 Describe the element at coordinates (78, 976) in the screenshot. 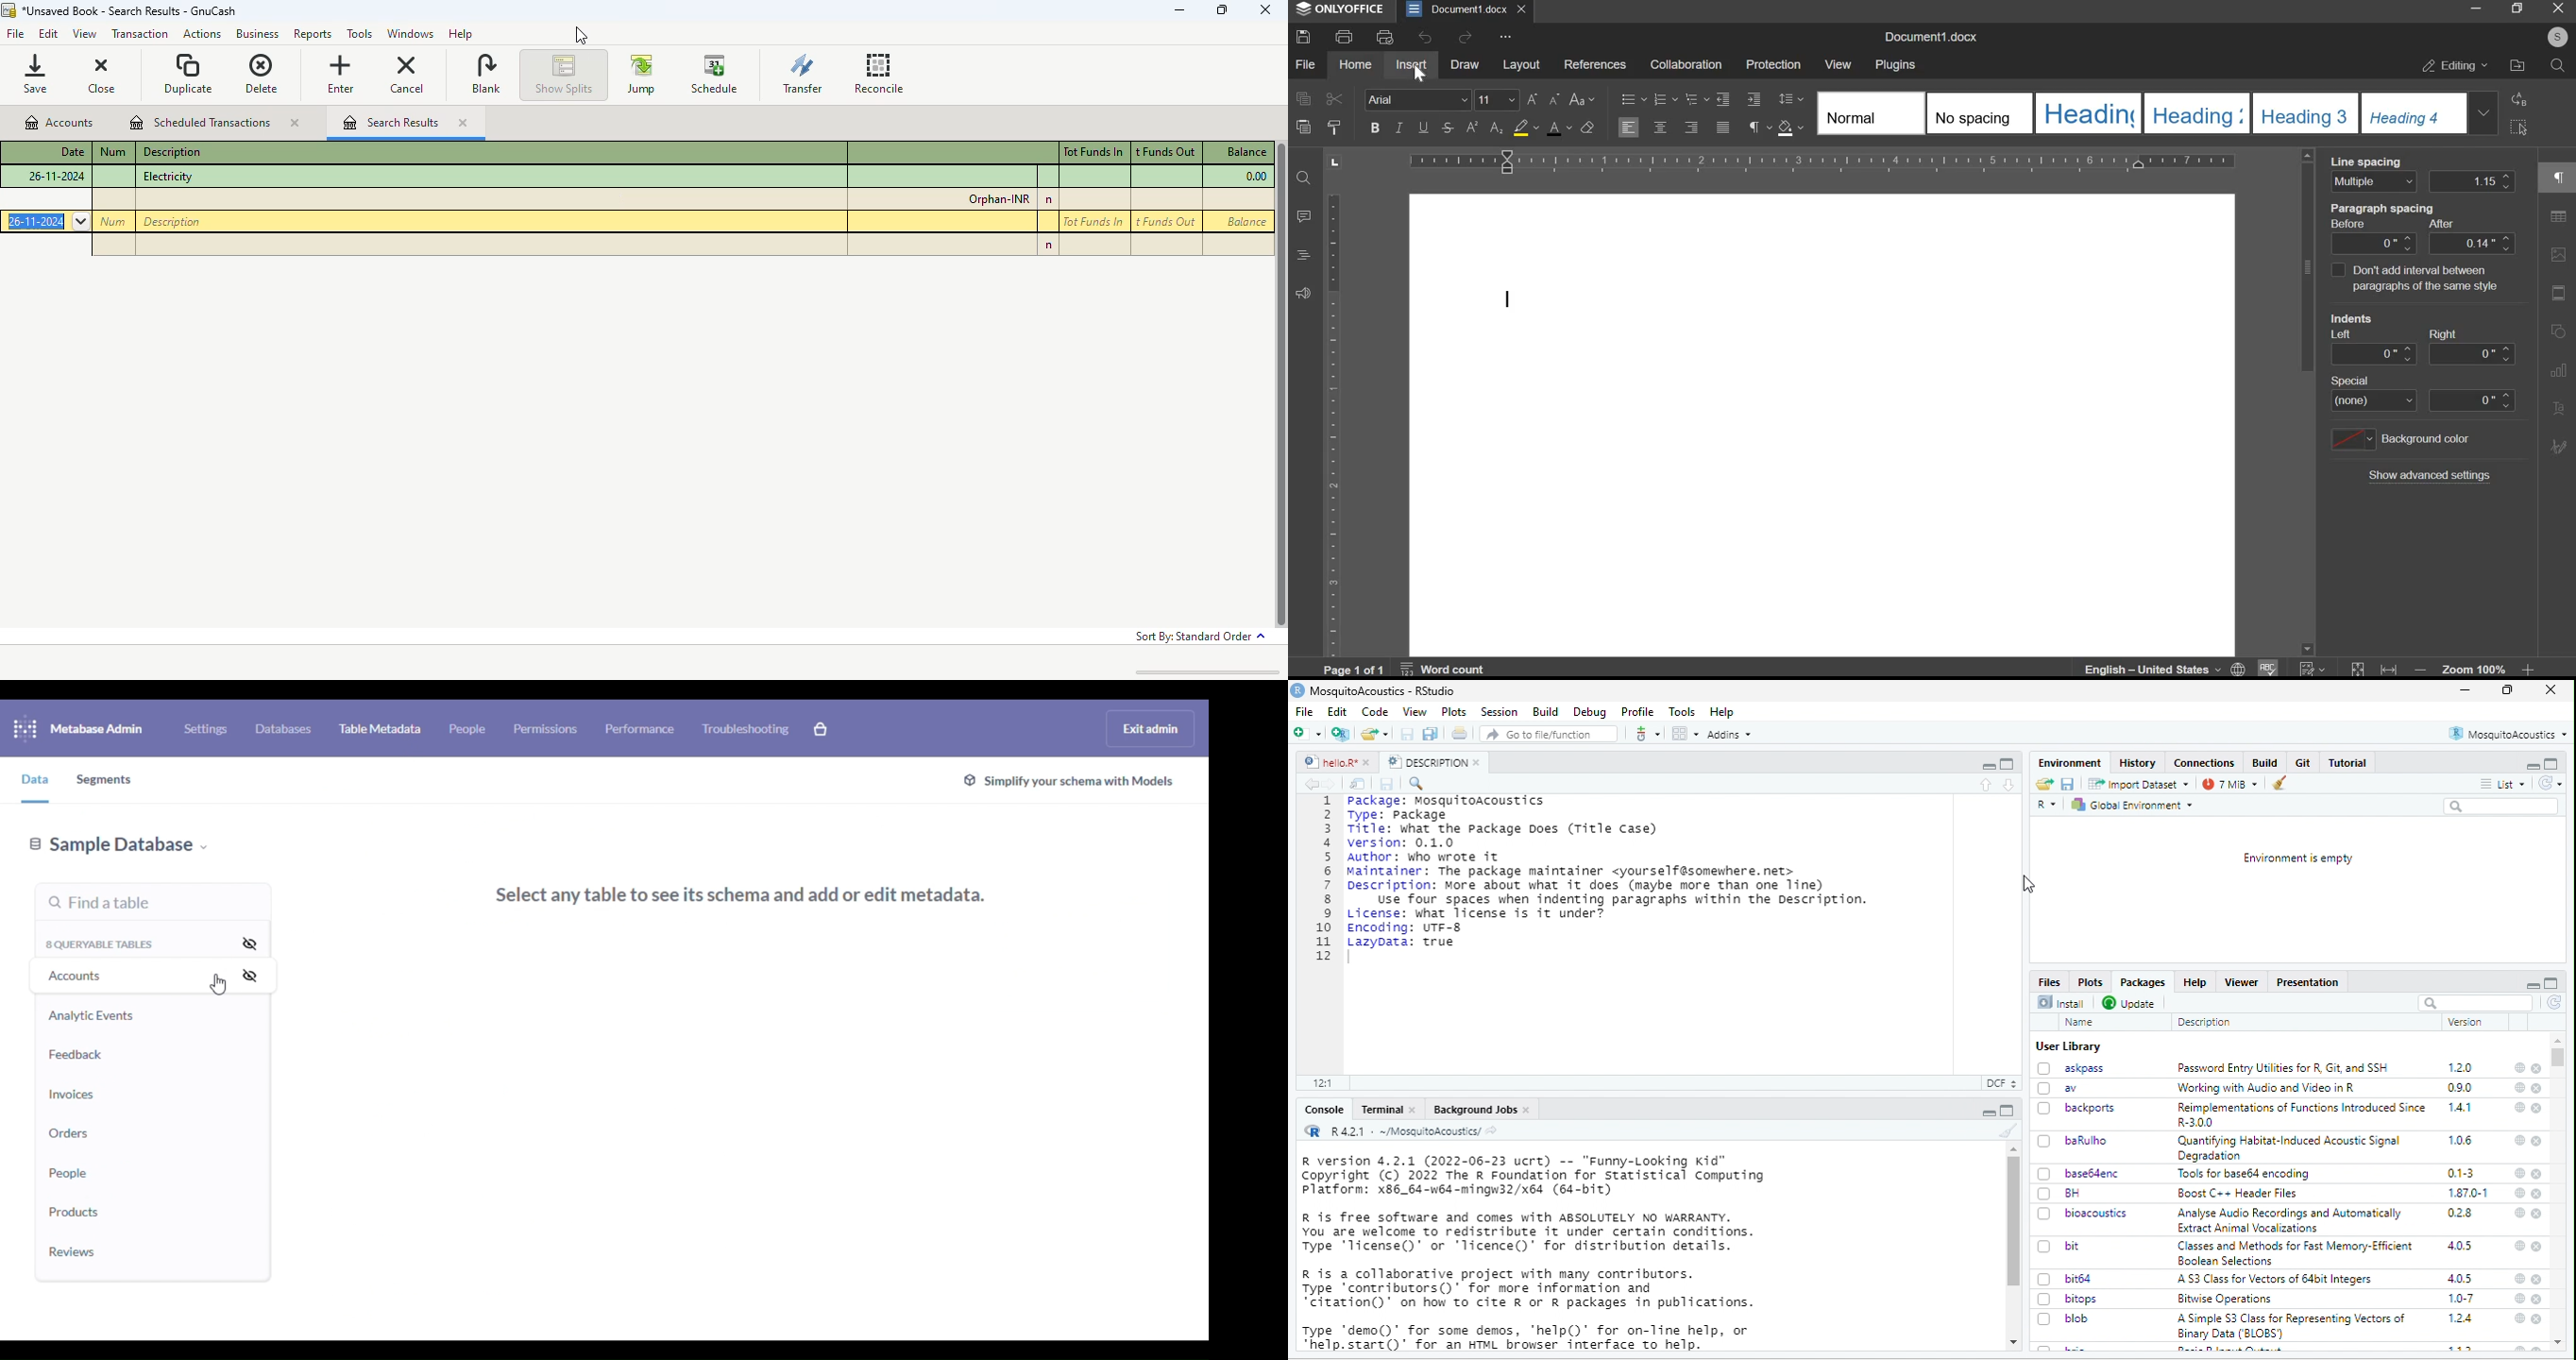

I see `accounts` at that location.